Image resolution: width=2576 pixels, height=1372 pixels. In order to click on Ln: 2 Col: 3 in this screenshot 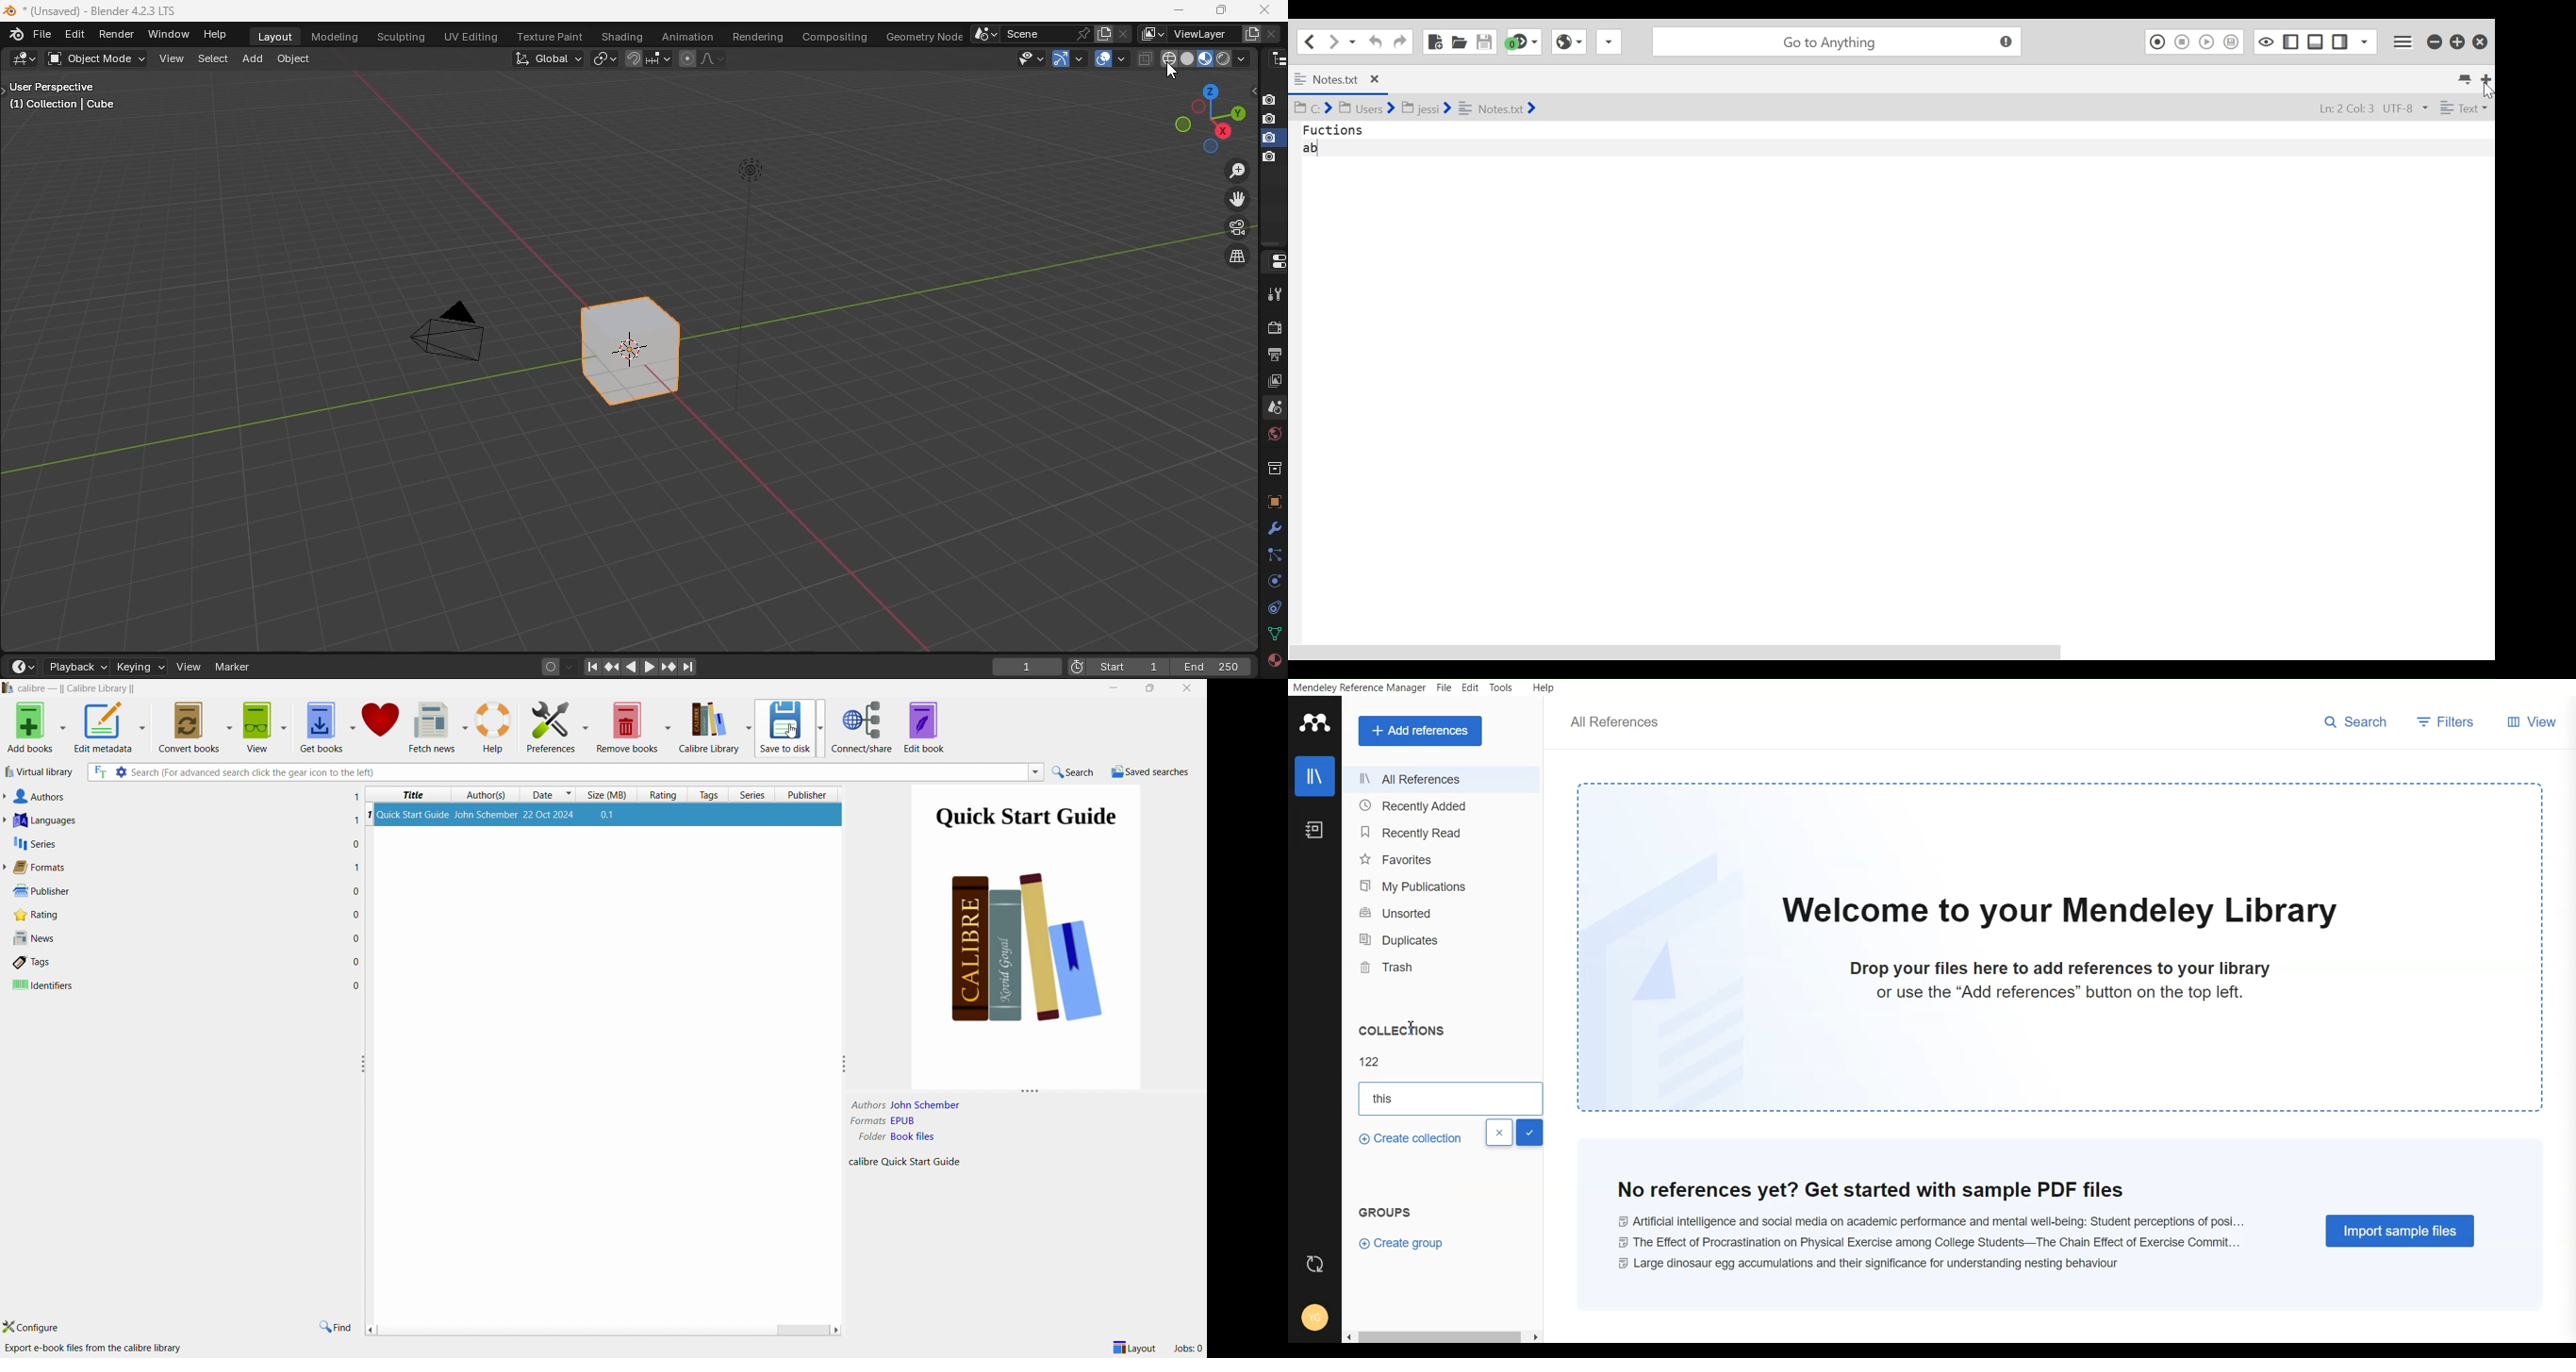, I will do `click(2342, 108)`.